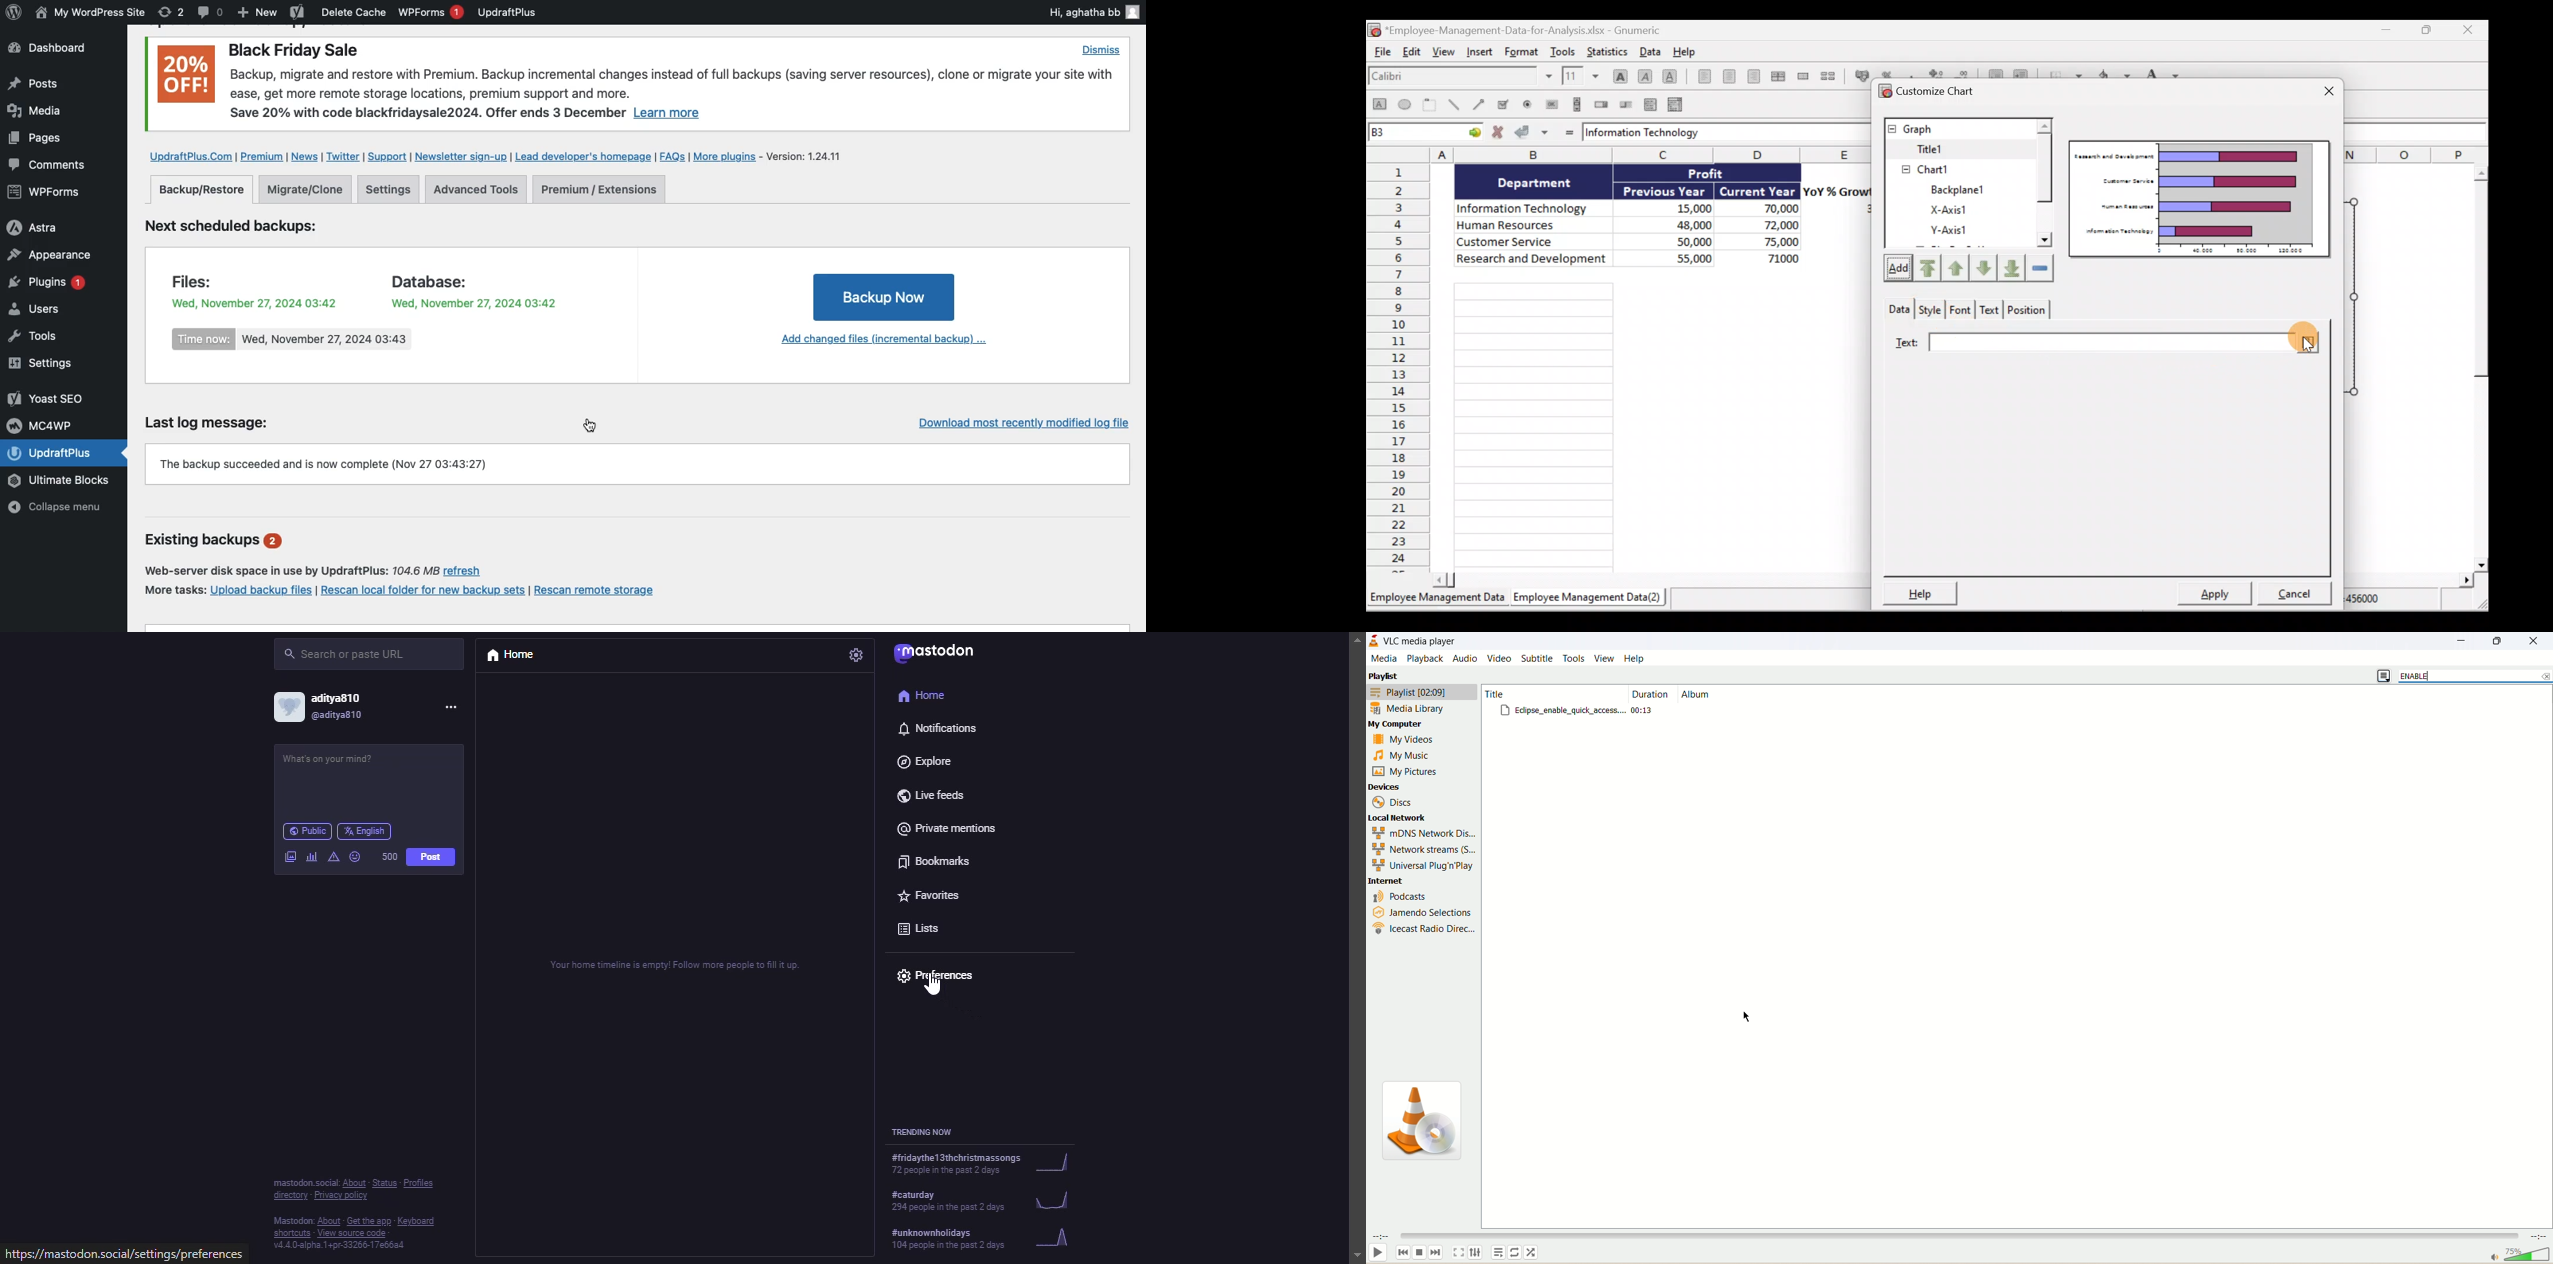  I want to click on Add changed files (incremental backup)..., so click(880, 341).